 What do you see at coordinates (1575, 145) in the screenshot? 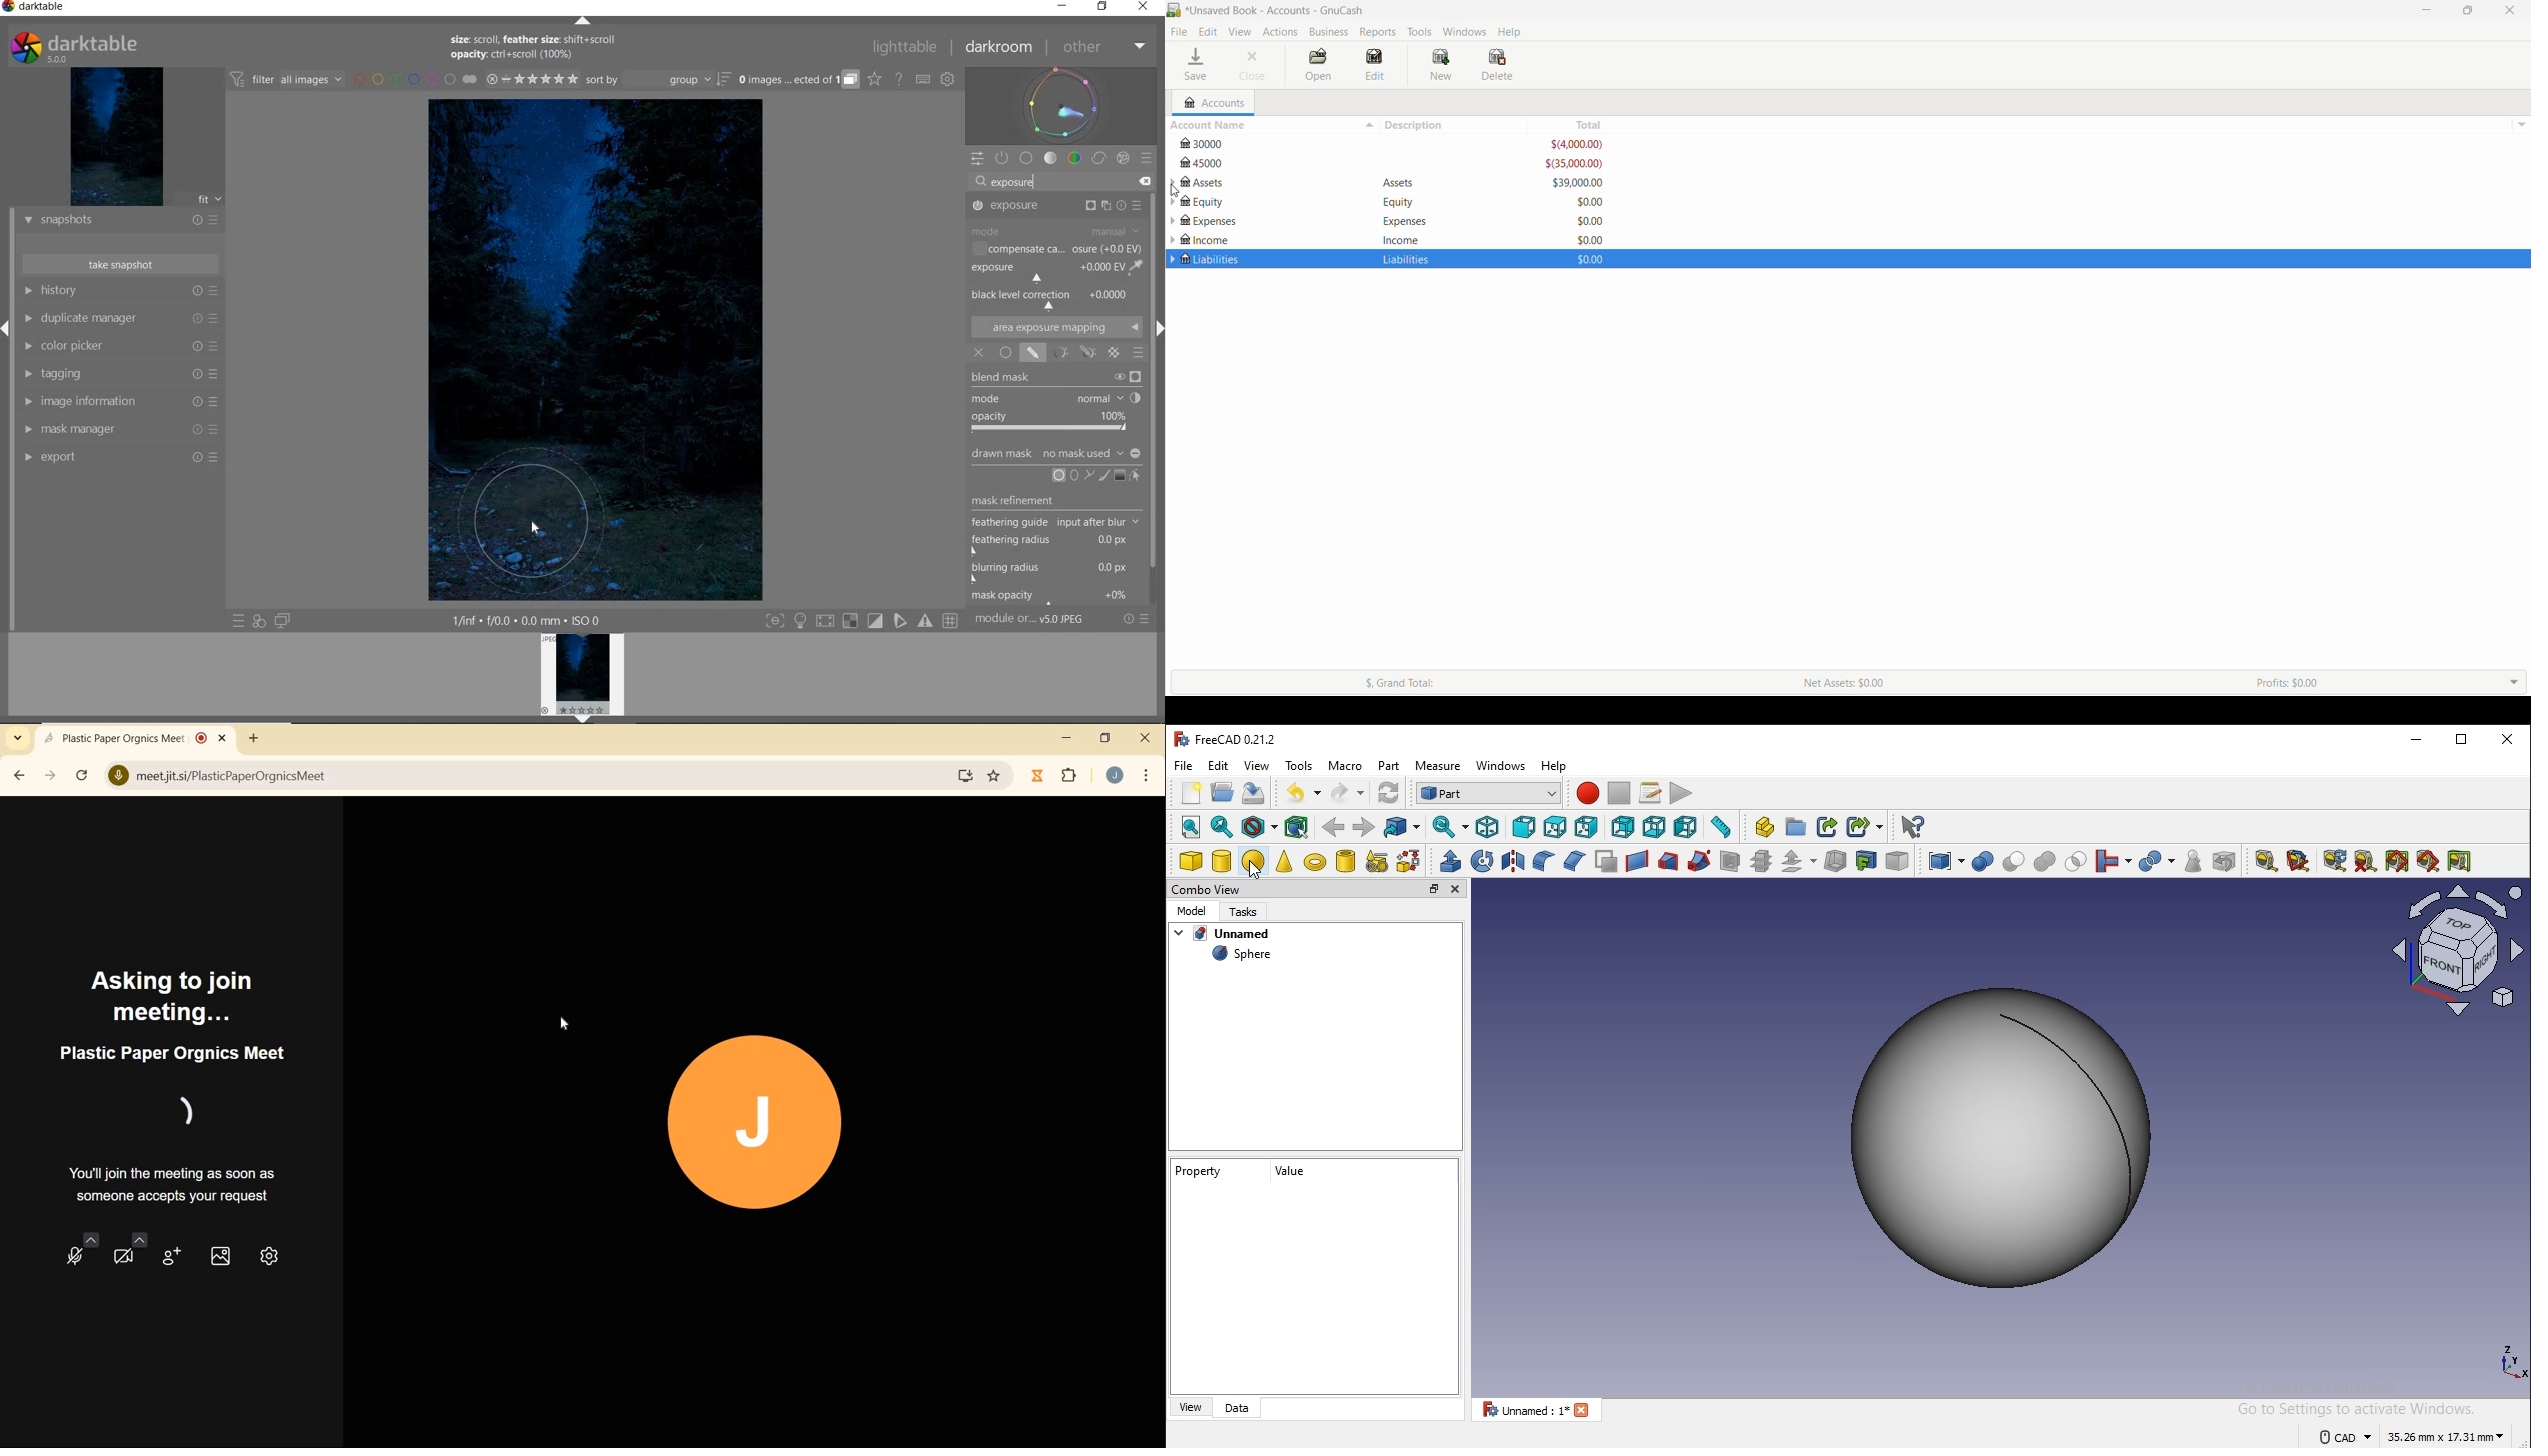
I see `$(4,000.00)` at bounding box center [1575, 145].